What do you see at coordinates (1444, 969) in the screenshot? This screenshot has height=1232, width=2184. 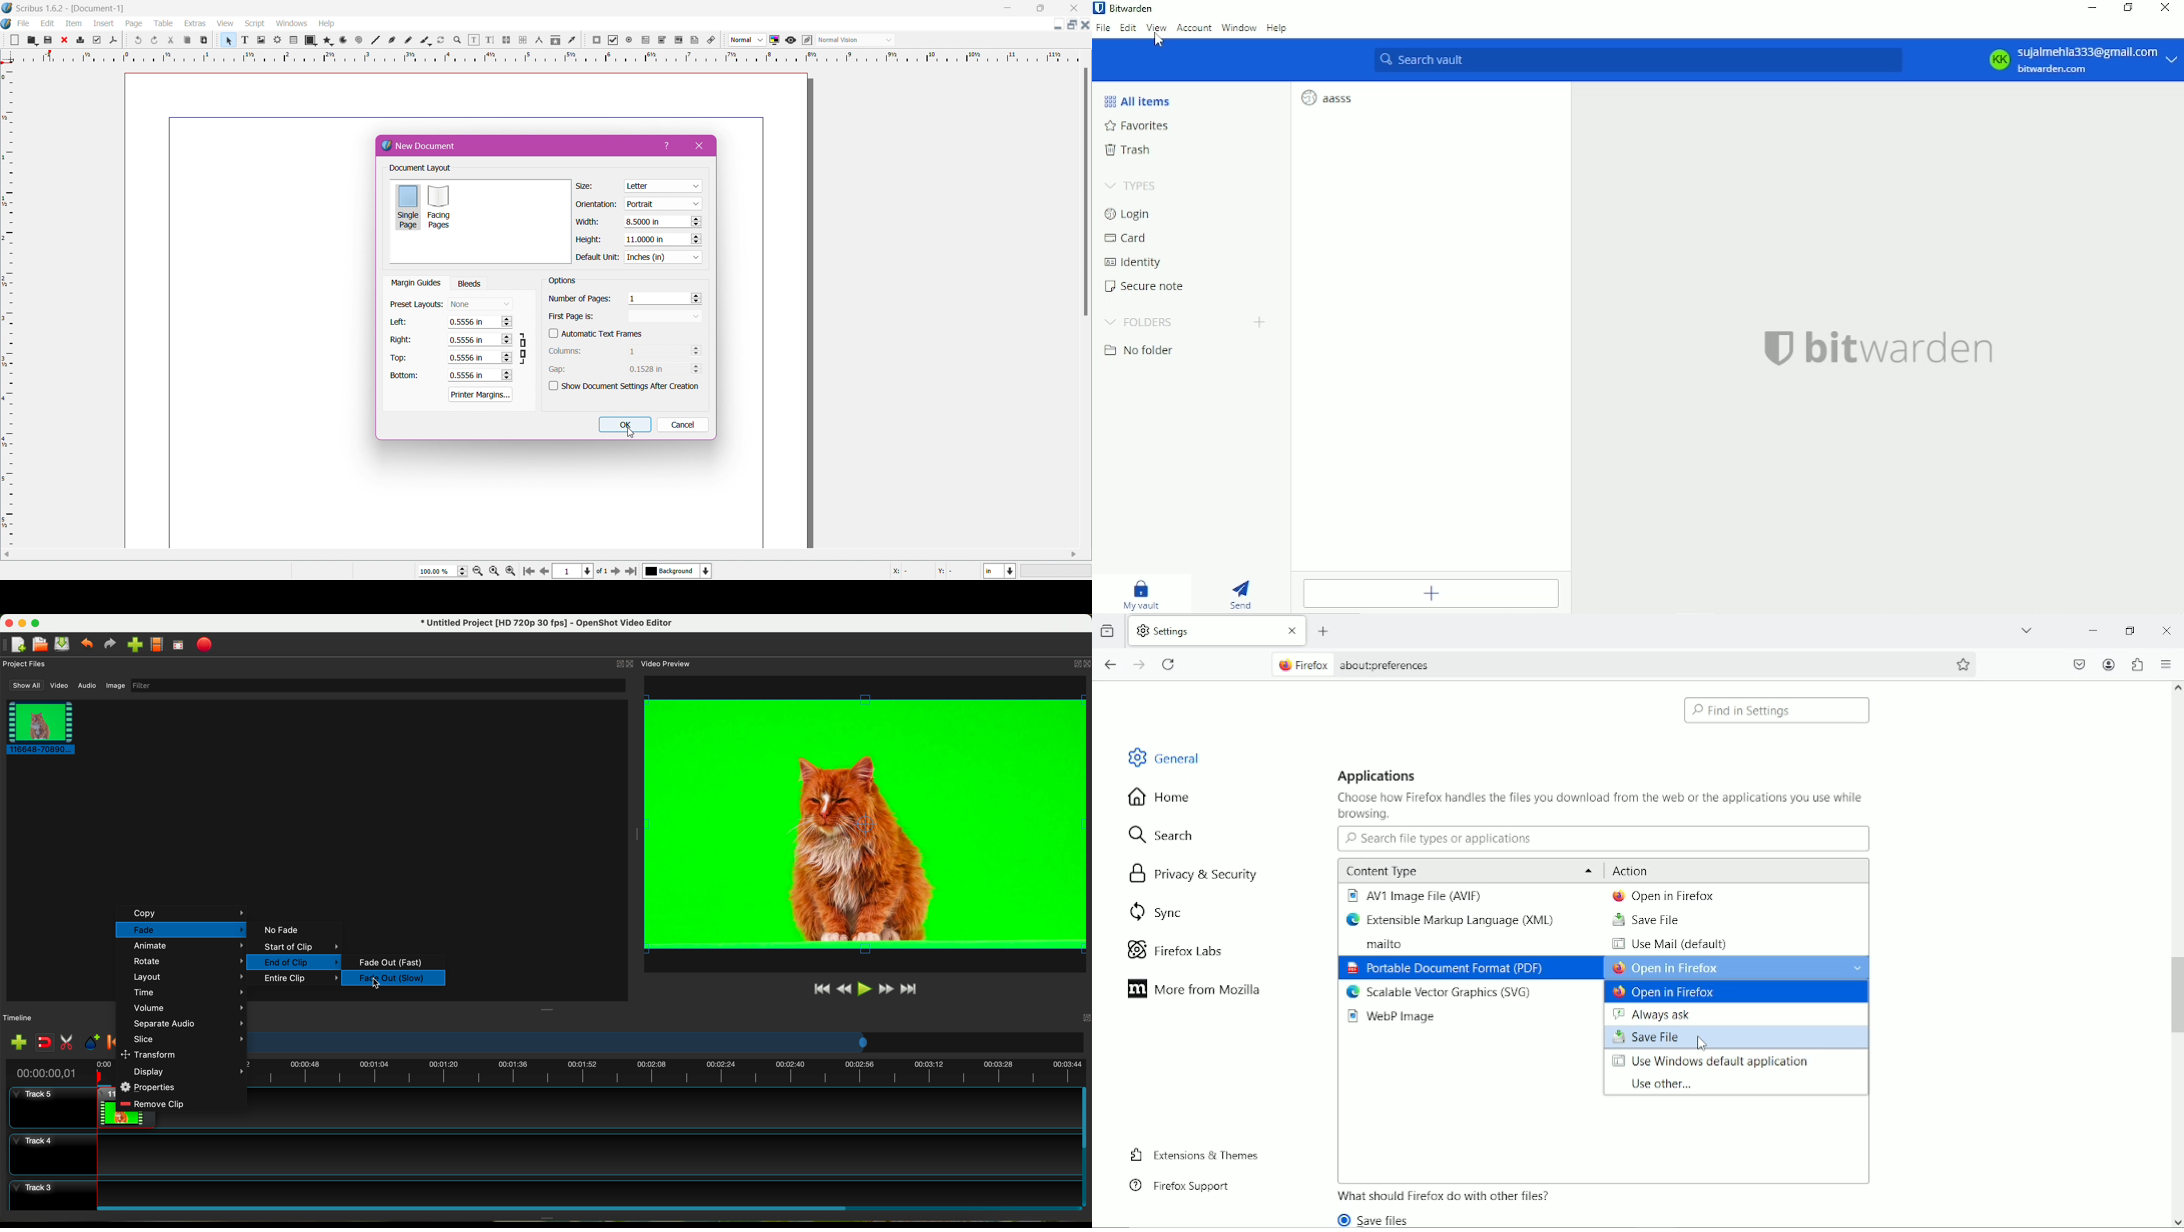 I see `Portable Document File` at bounding box center [1444, 969].